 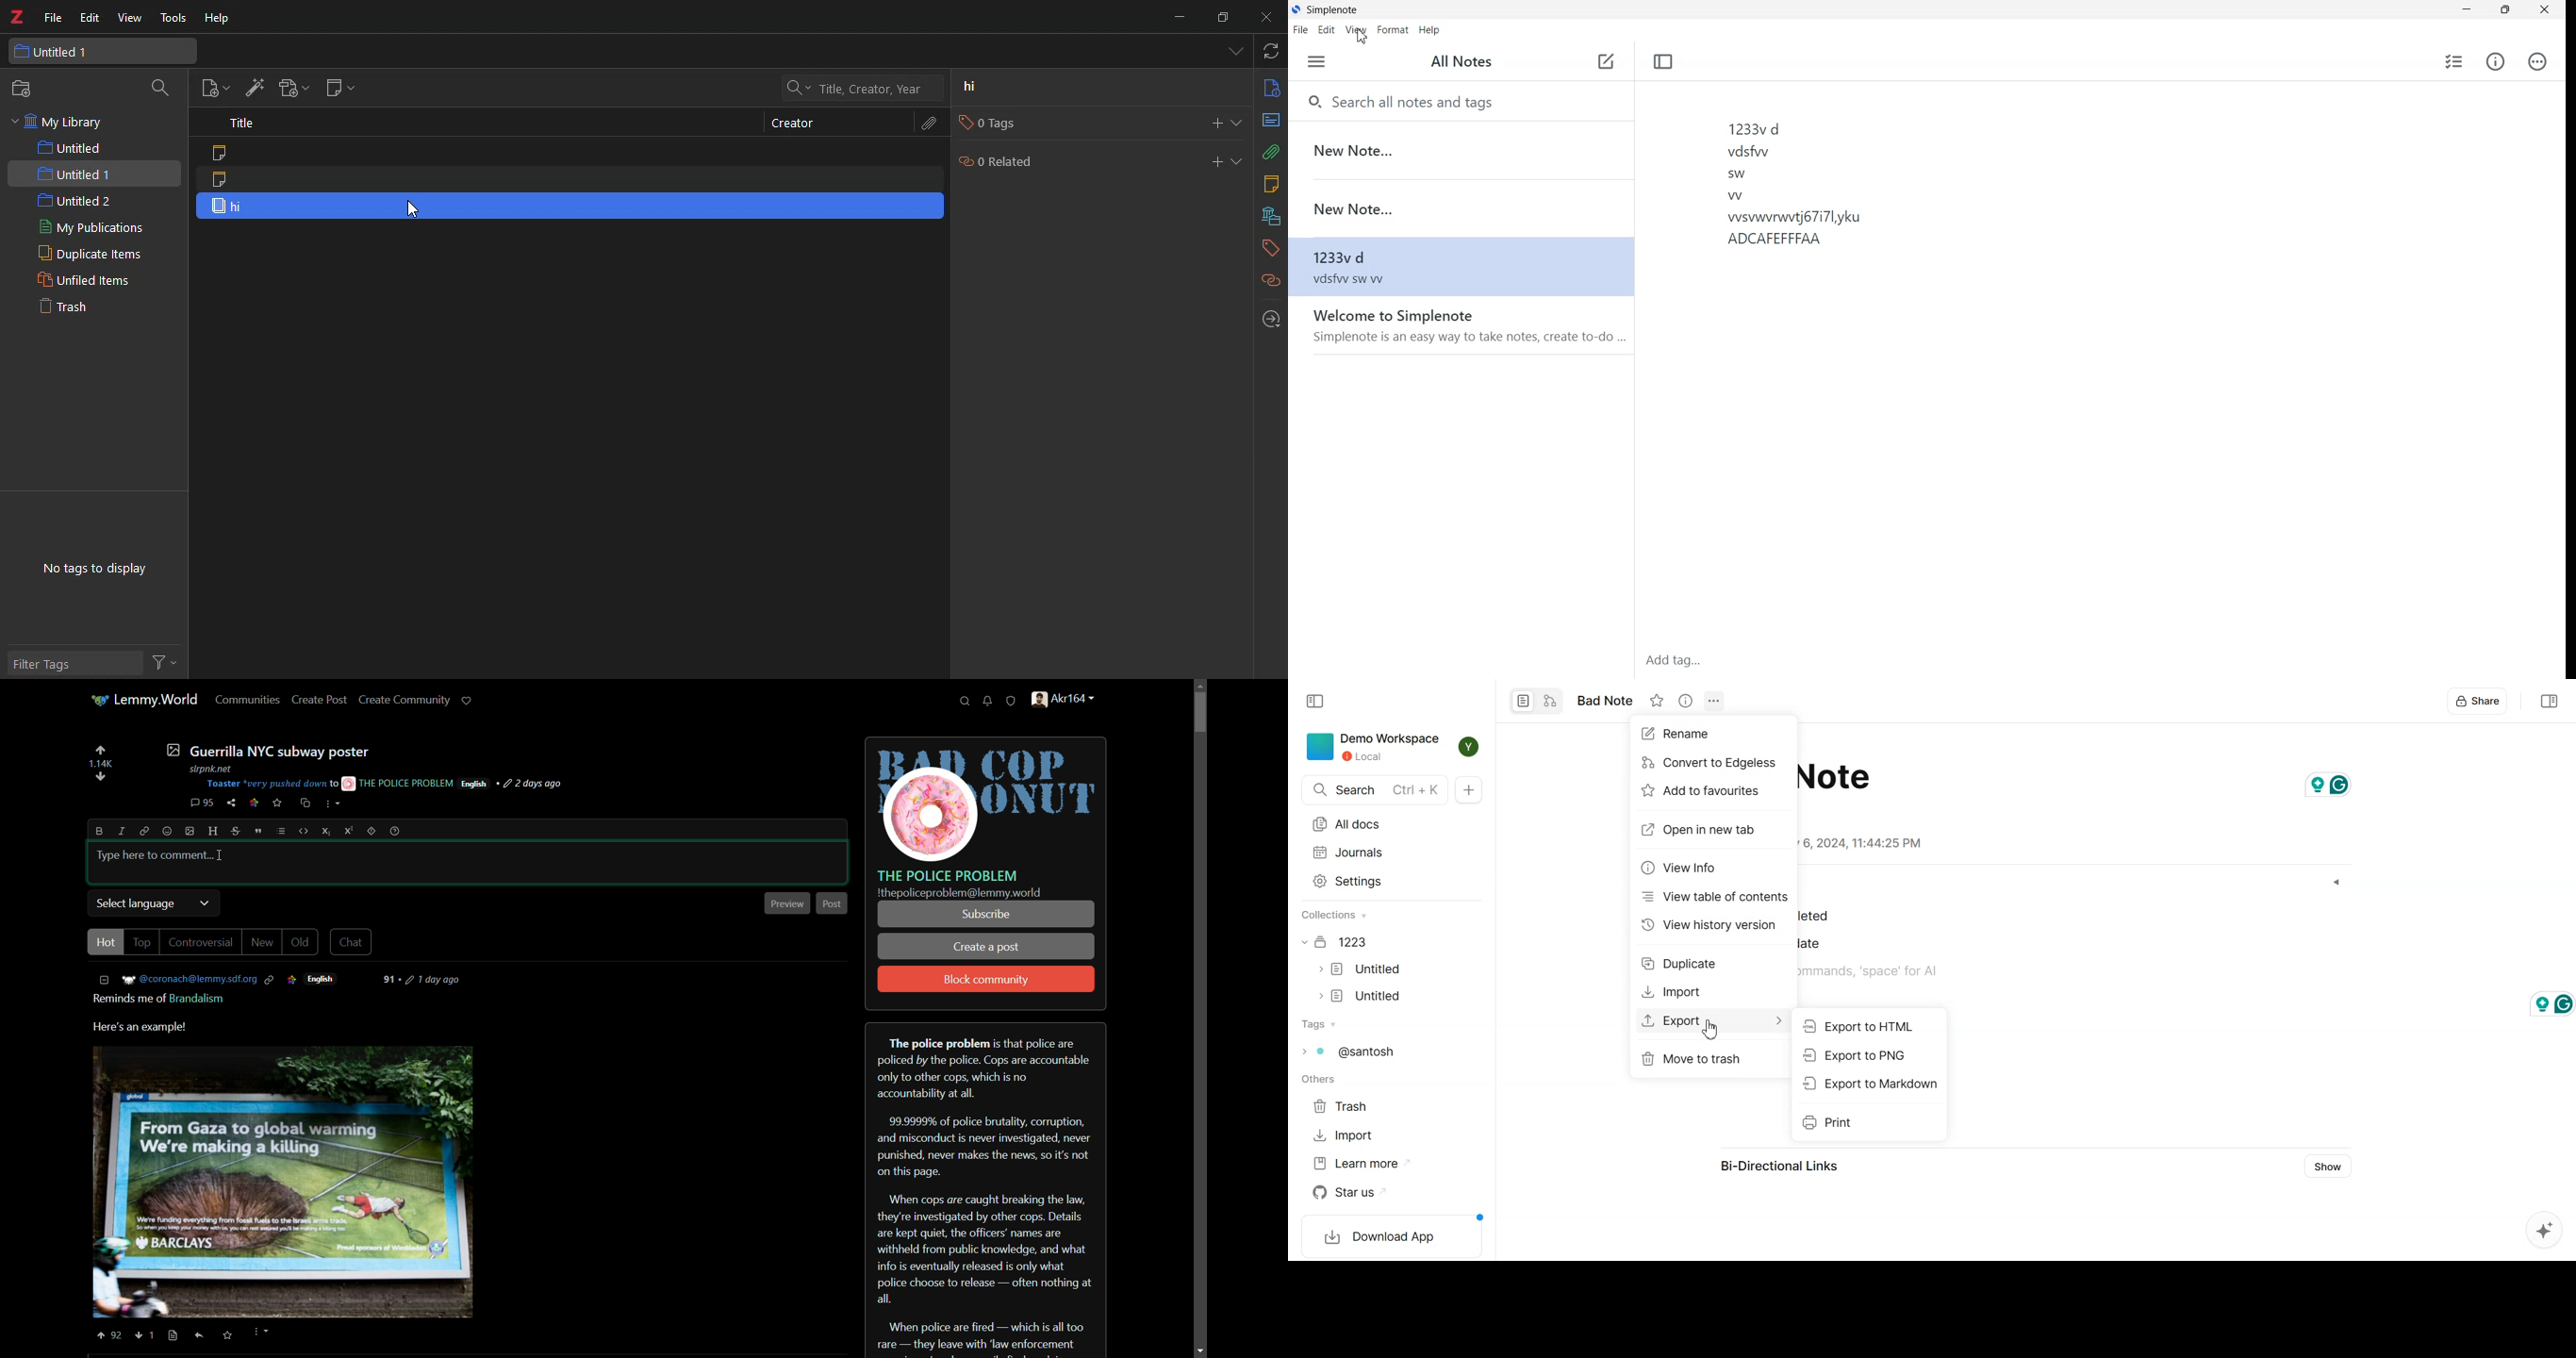 I want to click on Learn more, so click(x=1360, y=1164).